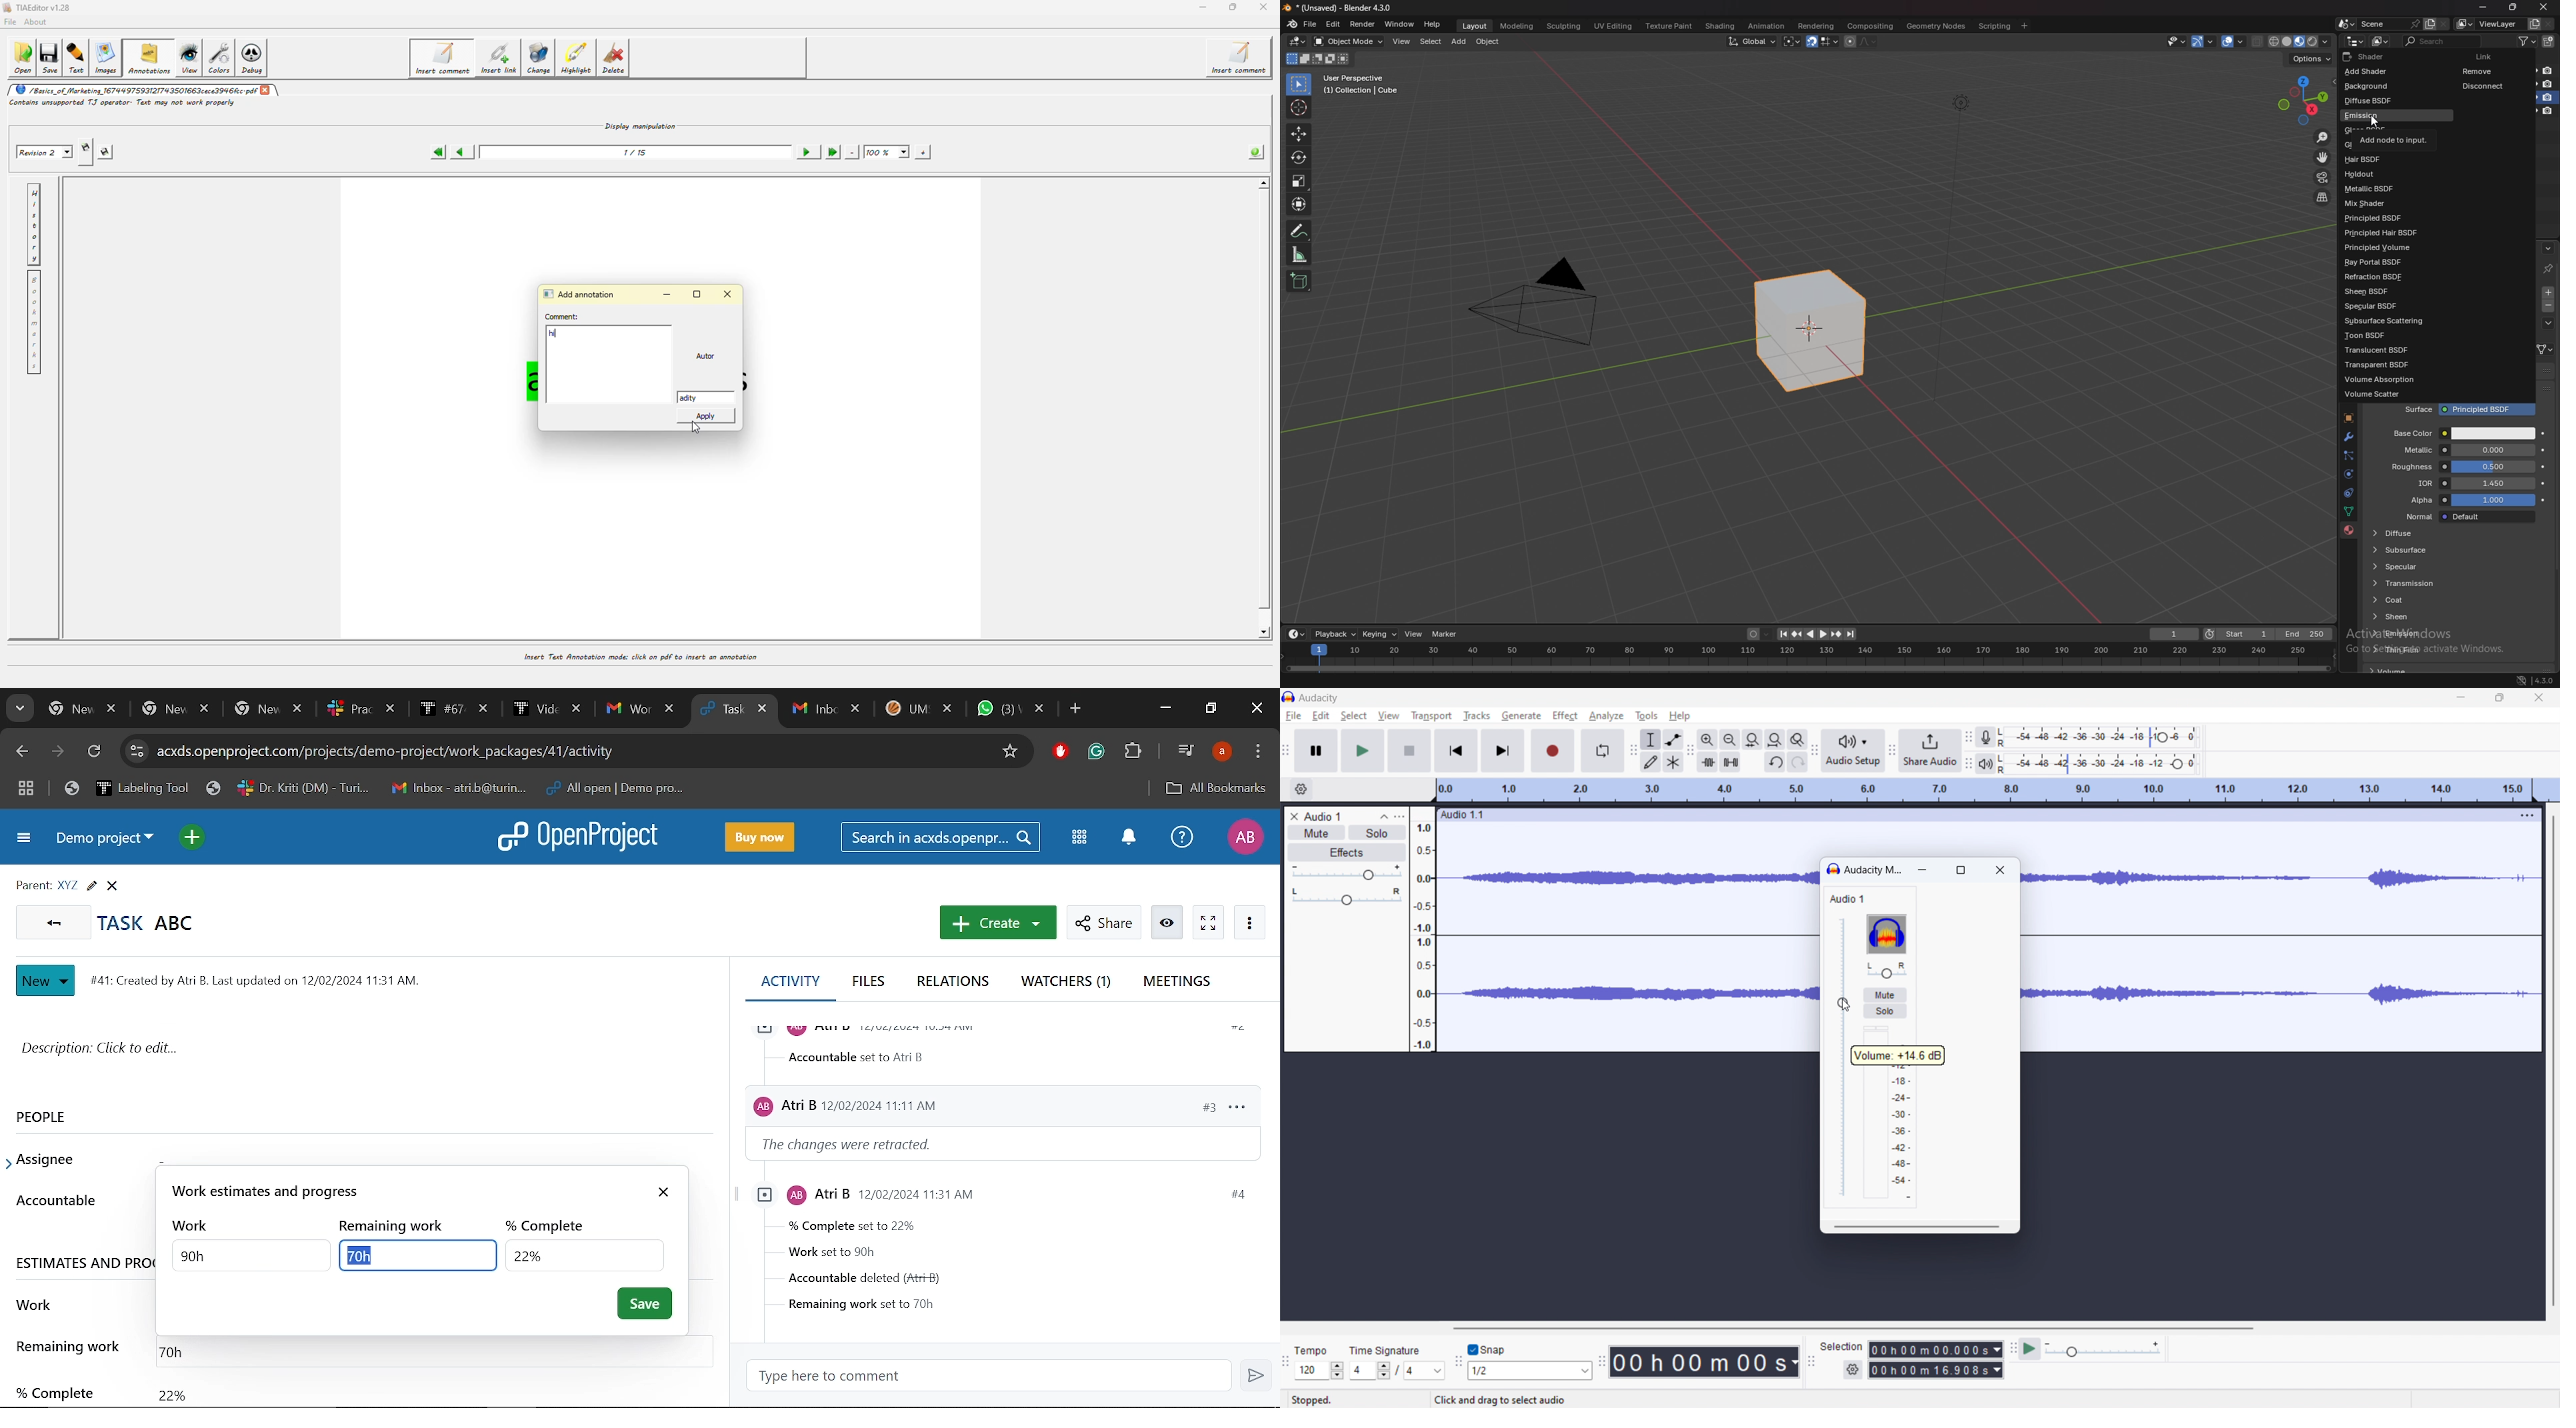 Image resolution: width=2576 pixels, height=1428 pixels. I want to click on jump to keyframe, so click(1837, 634).